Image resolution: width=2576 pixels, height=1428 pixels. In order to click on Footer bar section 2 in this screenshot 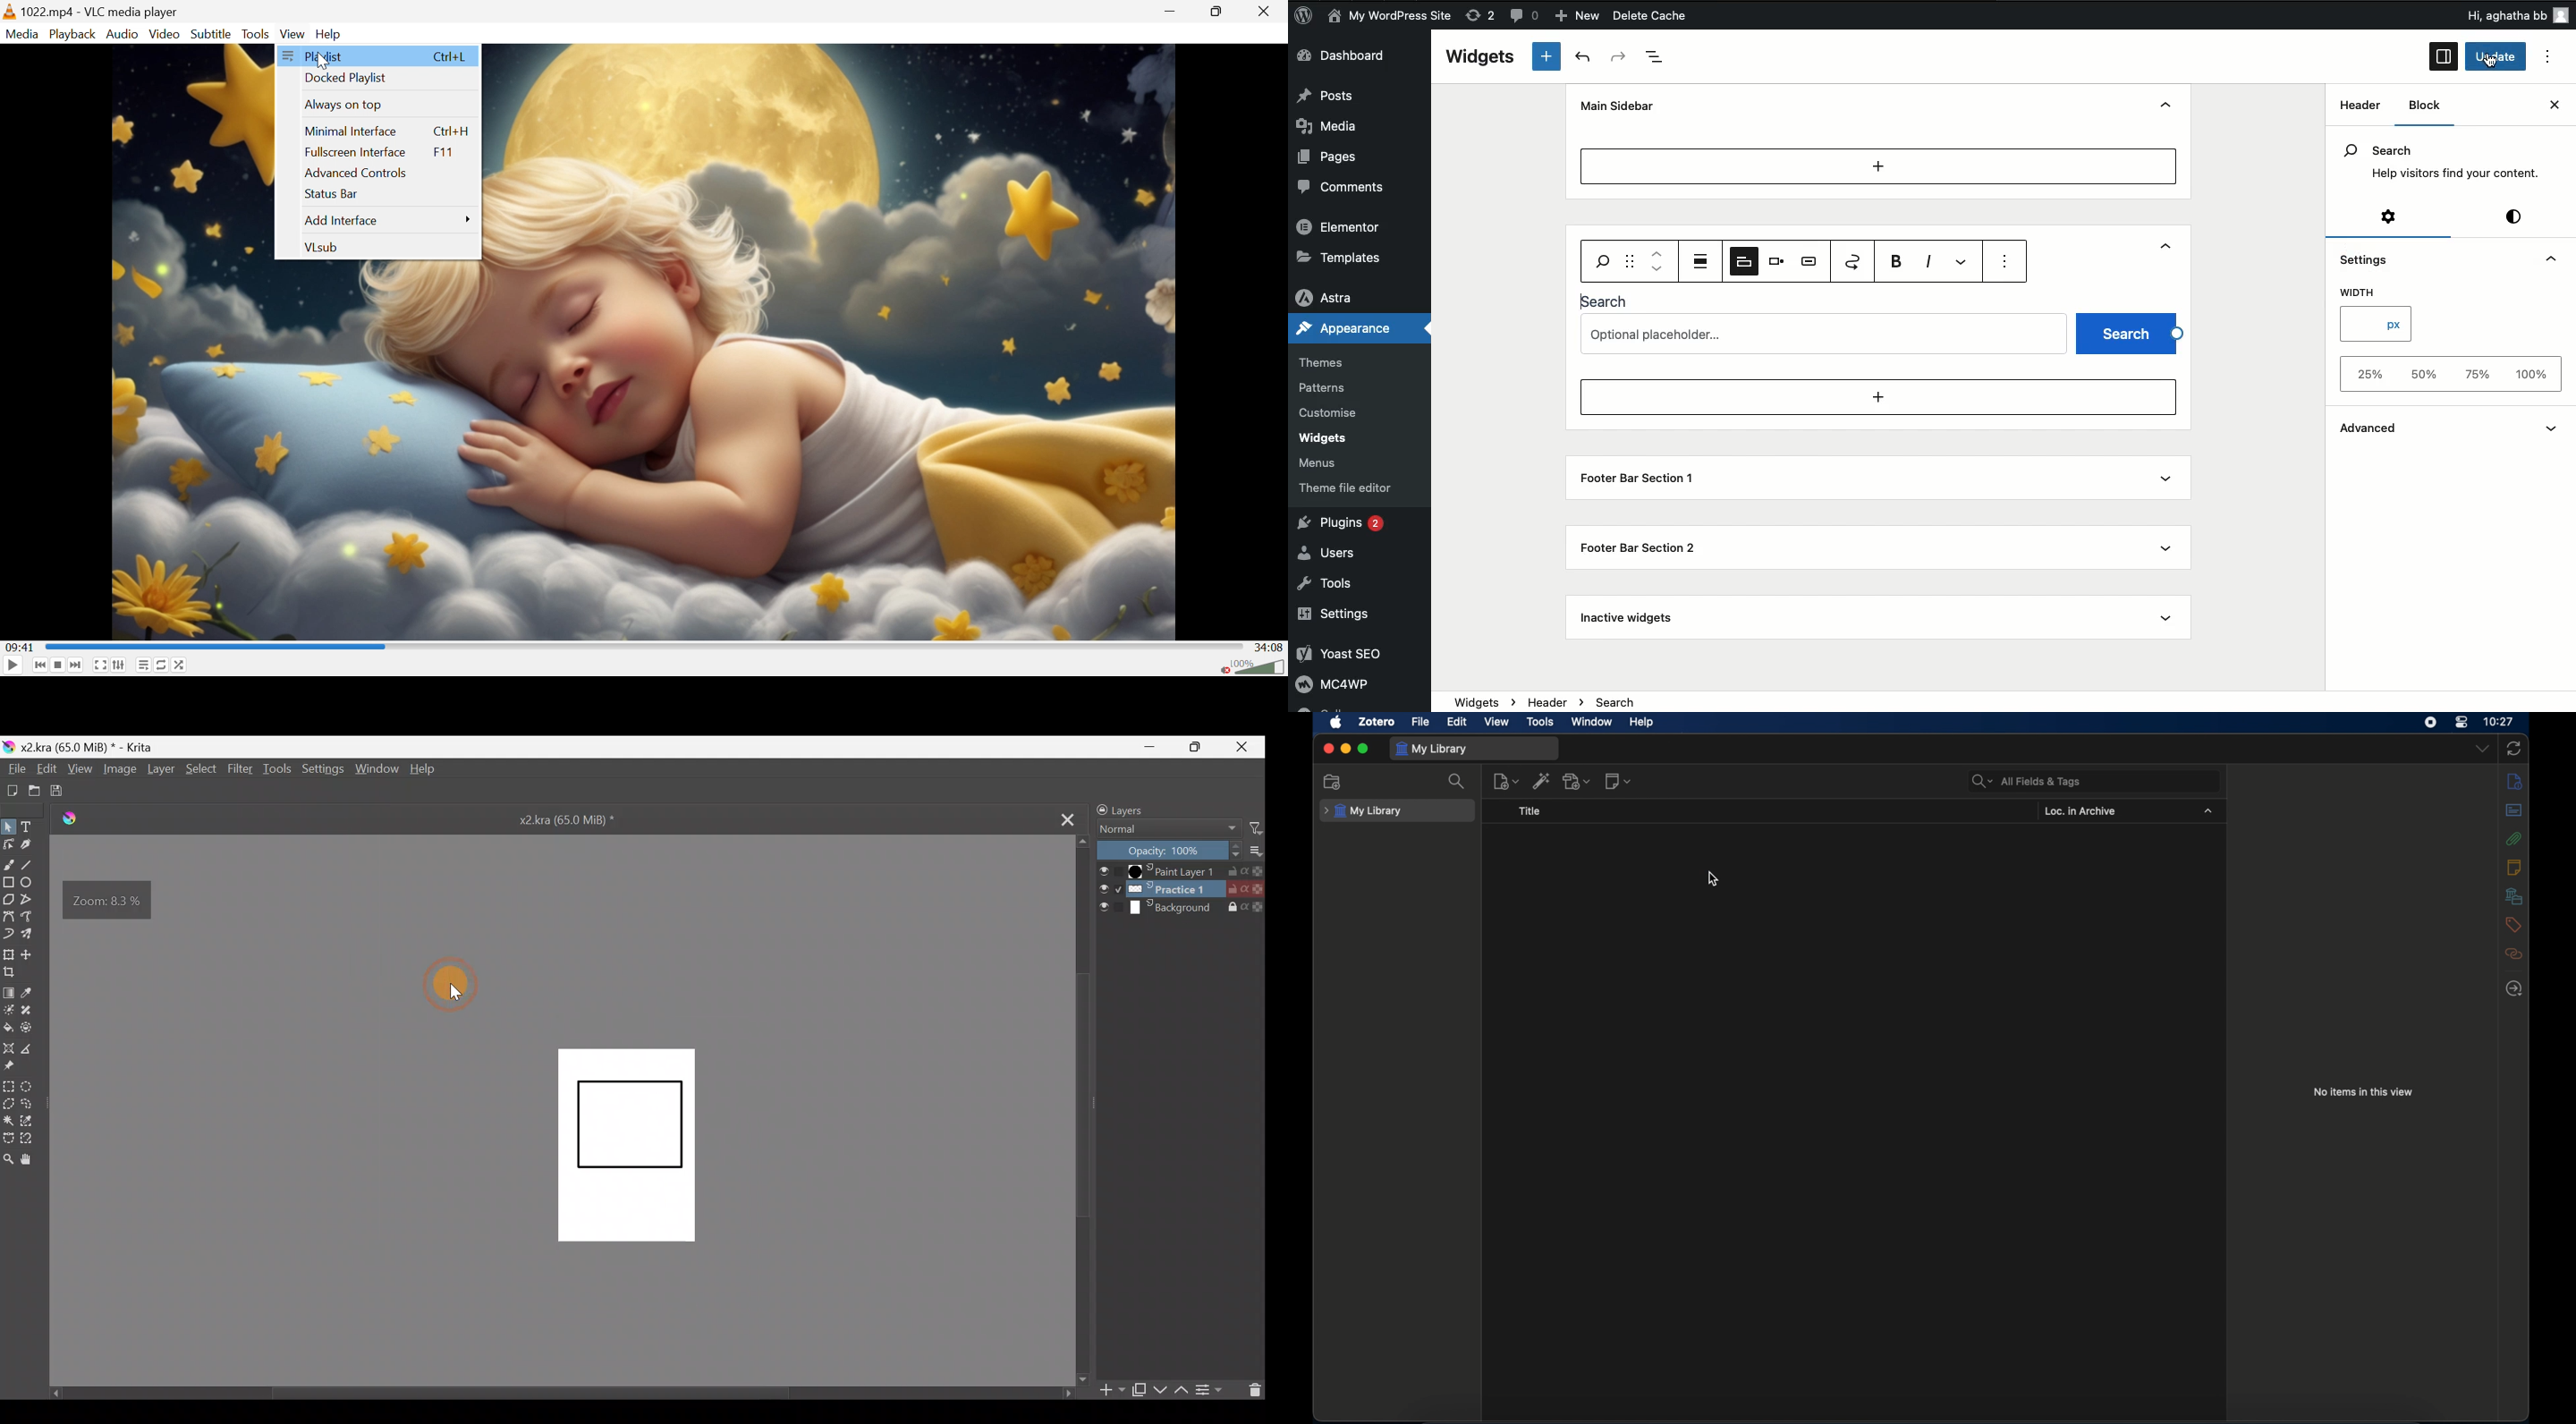, I will do `click(1639, 547)`.